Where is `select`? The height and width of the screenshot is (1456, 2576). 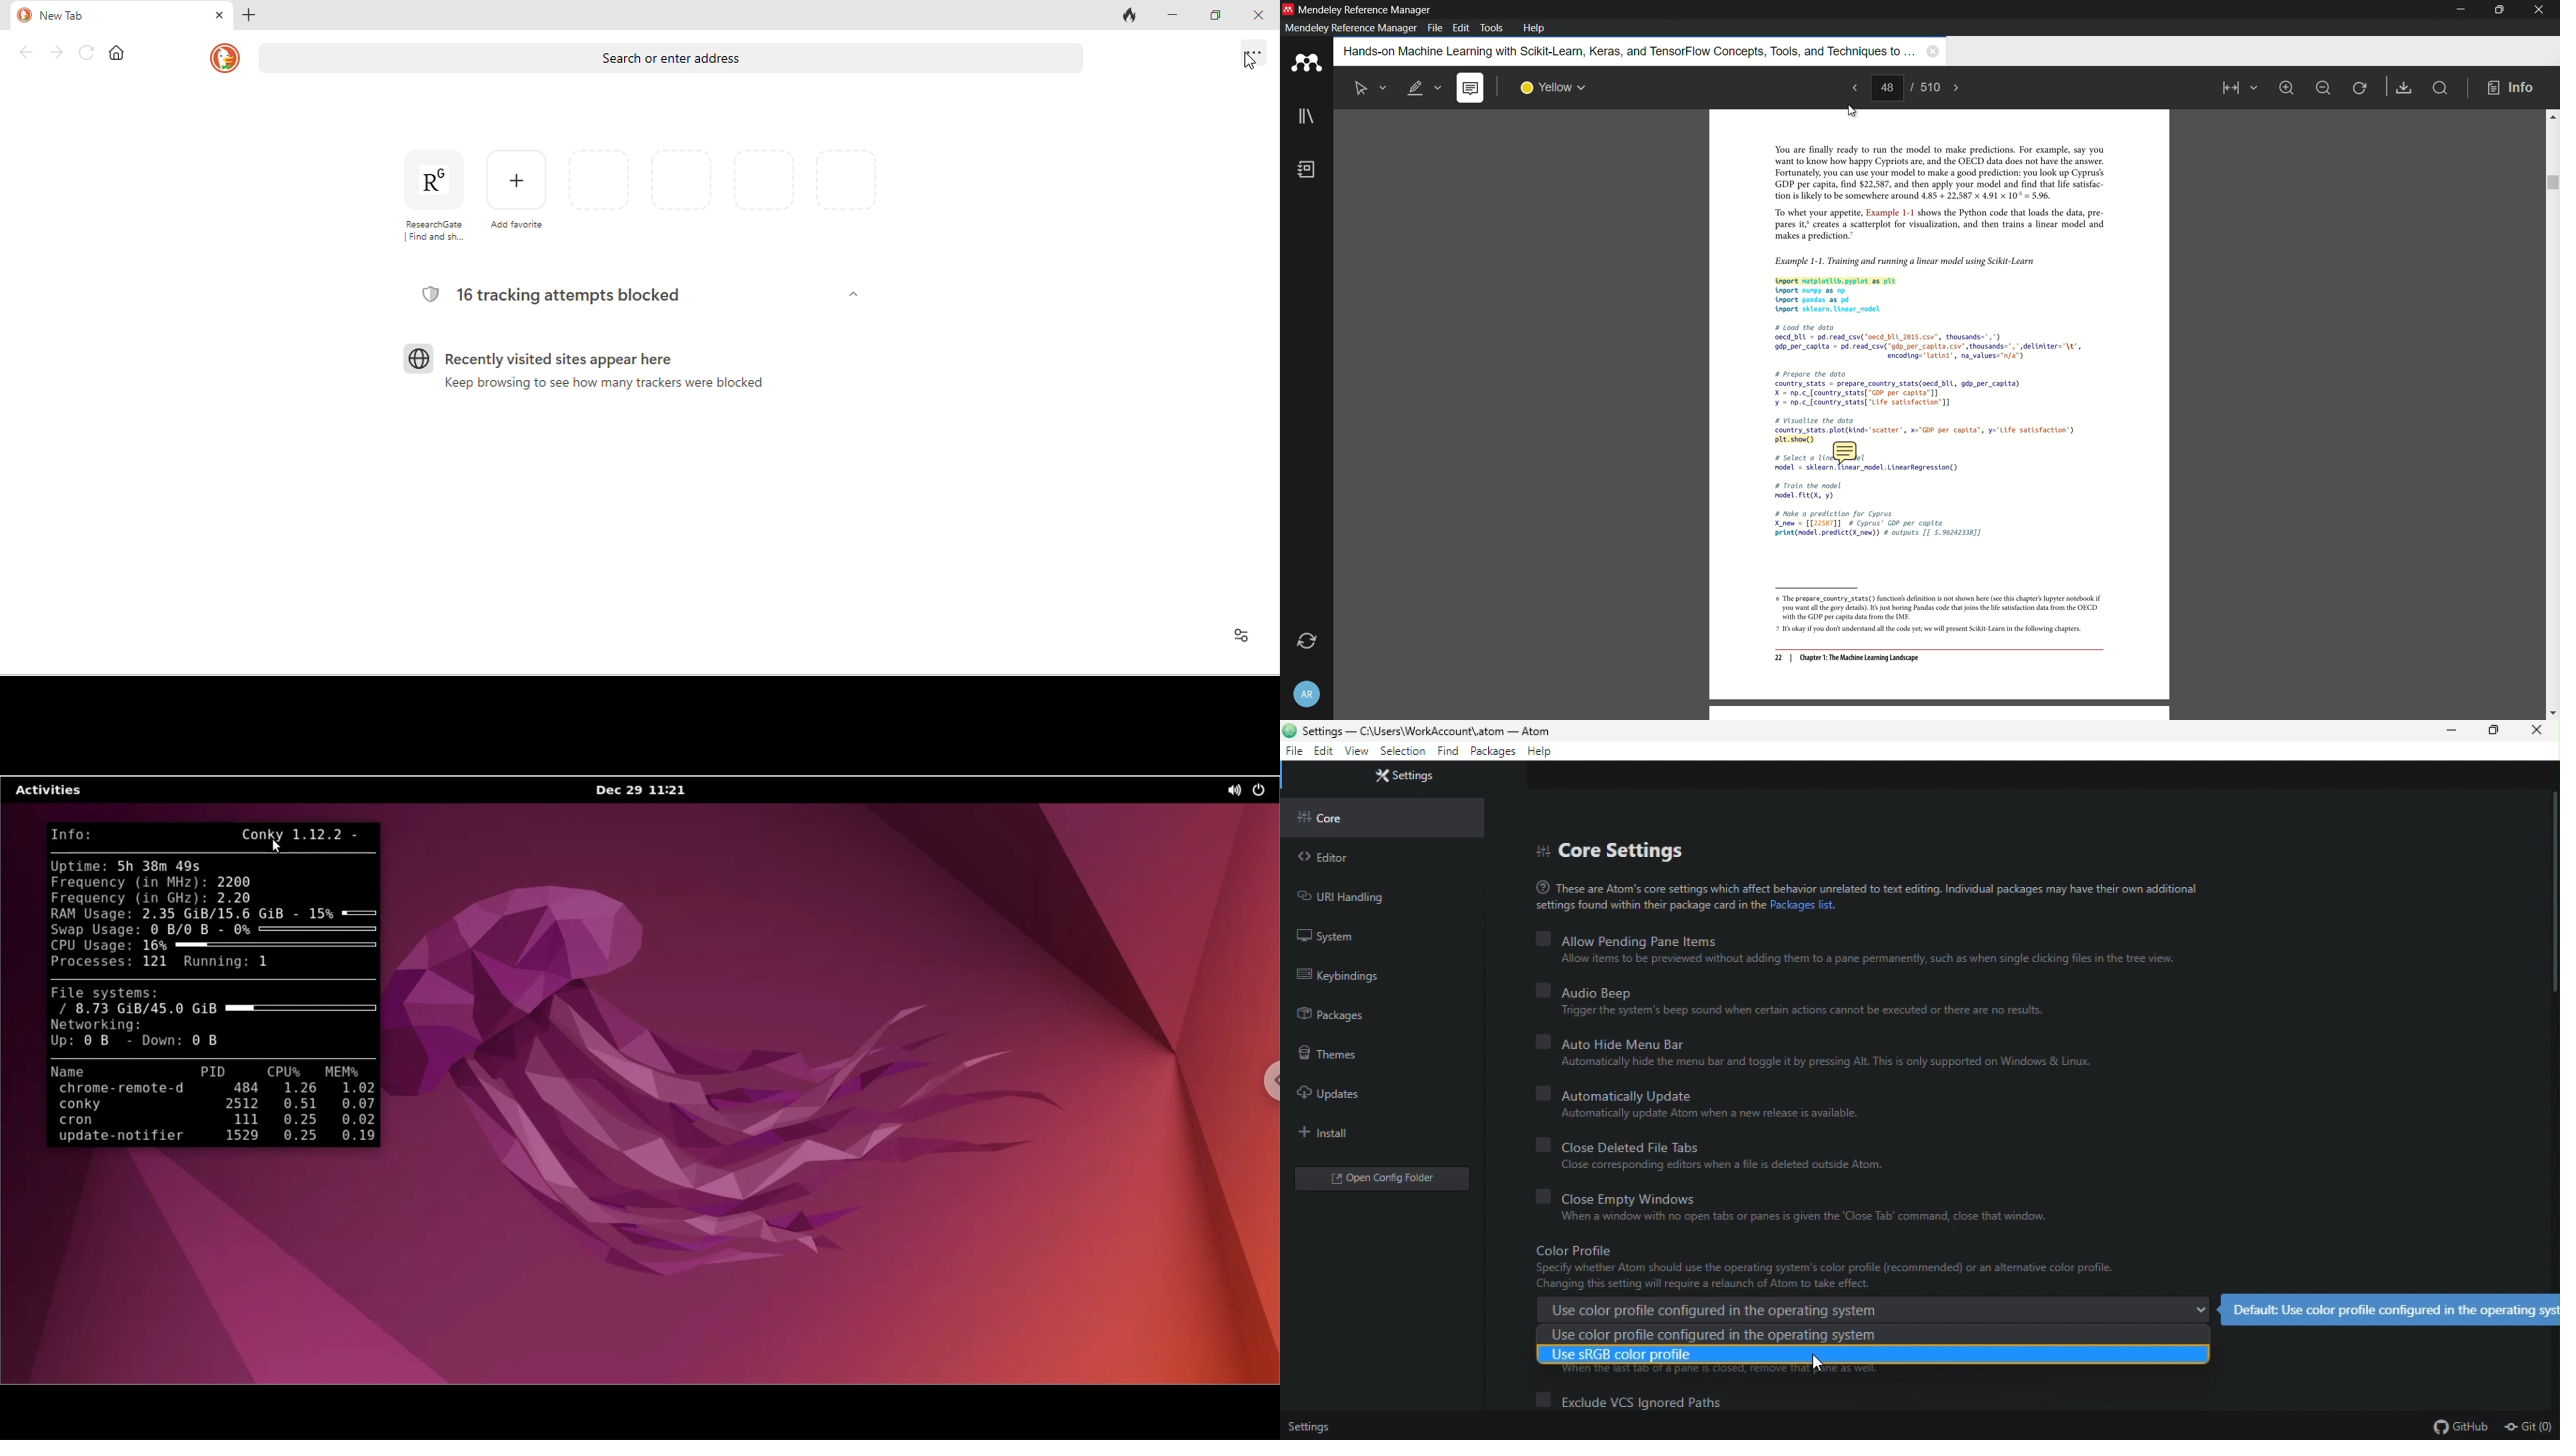
select is located at coordinates (1362, 89).